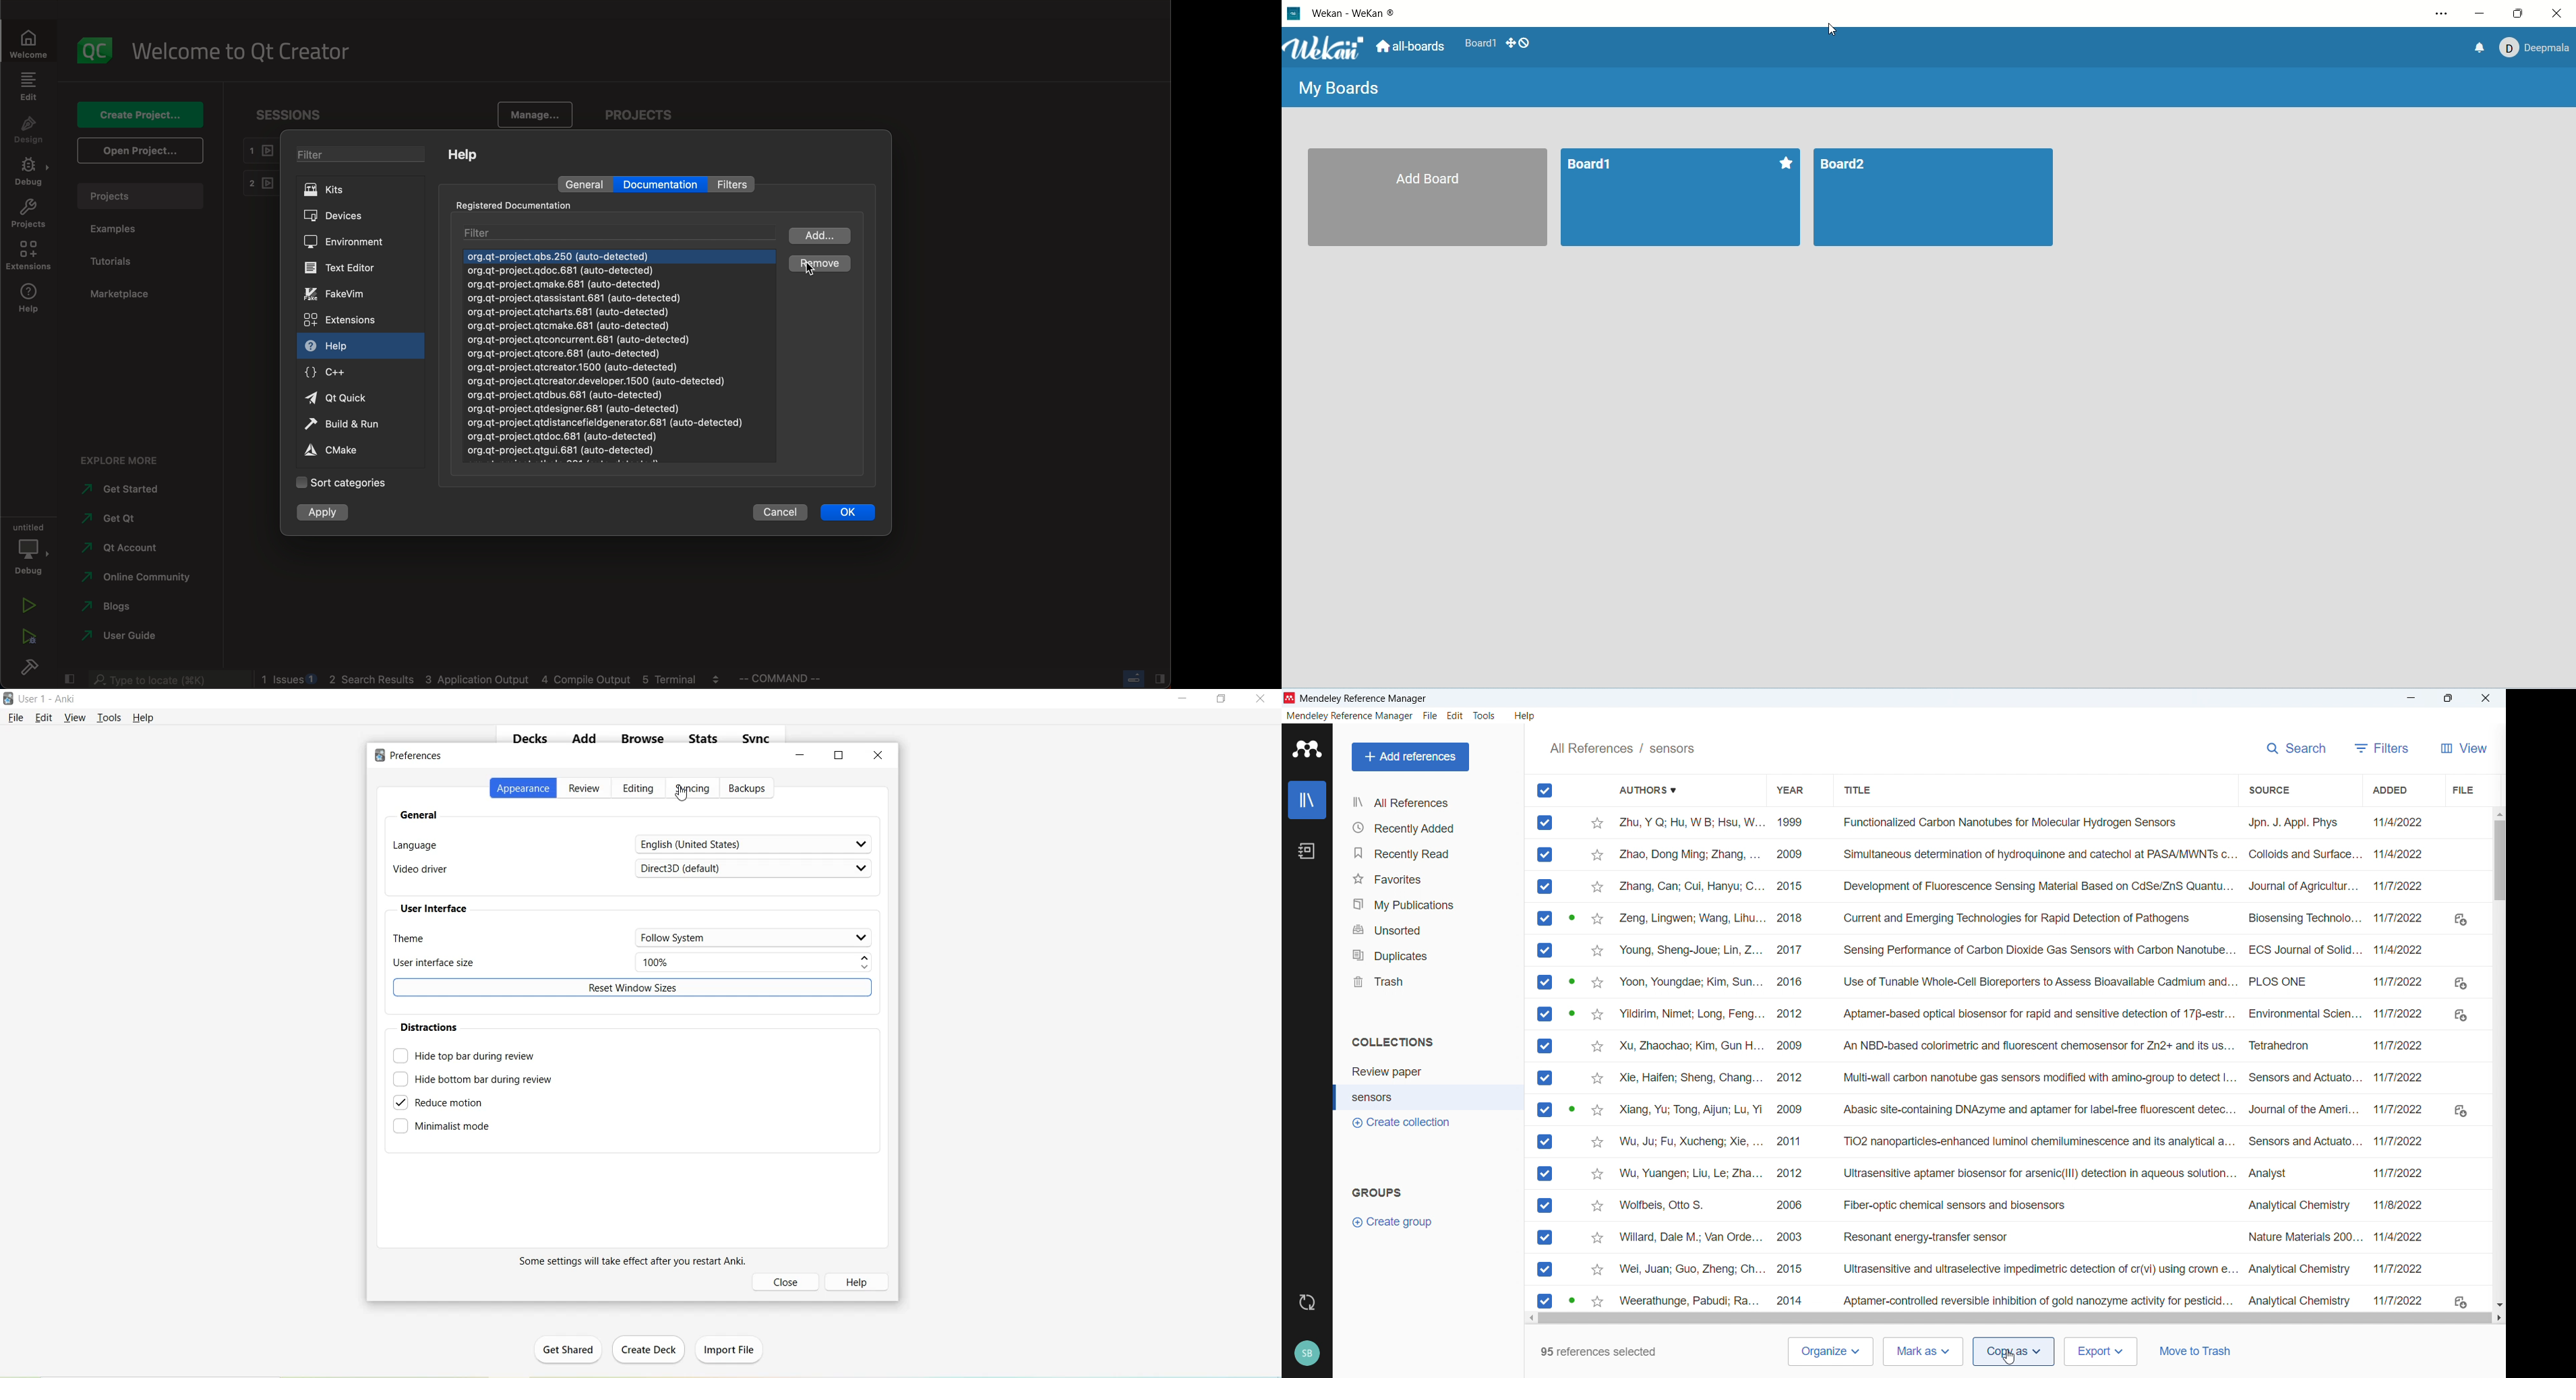 The image size is (2576, 1400). What do you see at coordinates (365, 192) in the screenshot?
I see `kits` at bounding box center [365, 192].